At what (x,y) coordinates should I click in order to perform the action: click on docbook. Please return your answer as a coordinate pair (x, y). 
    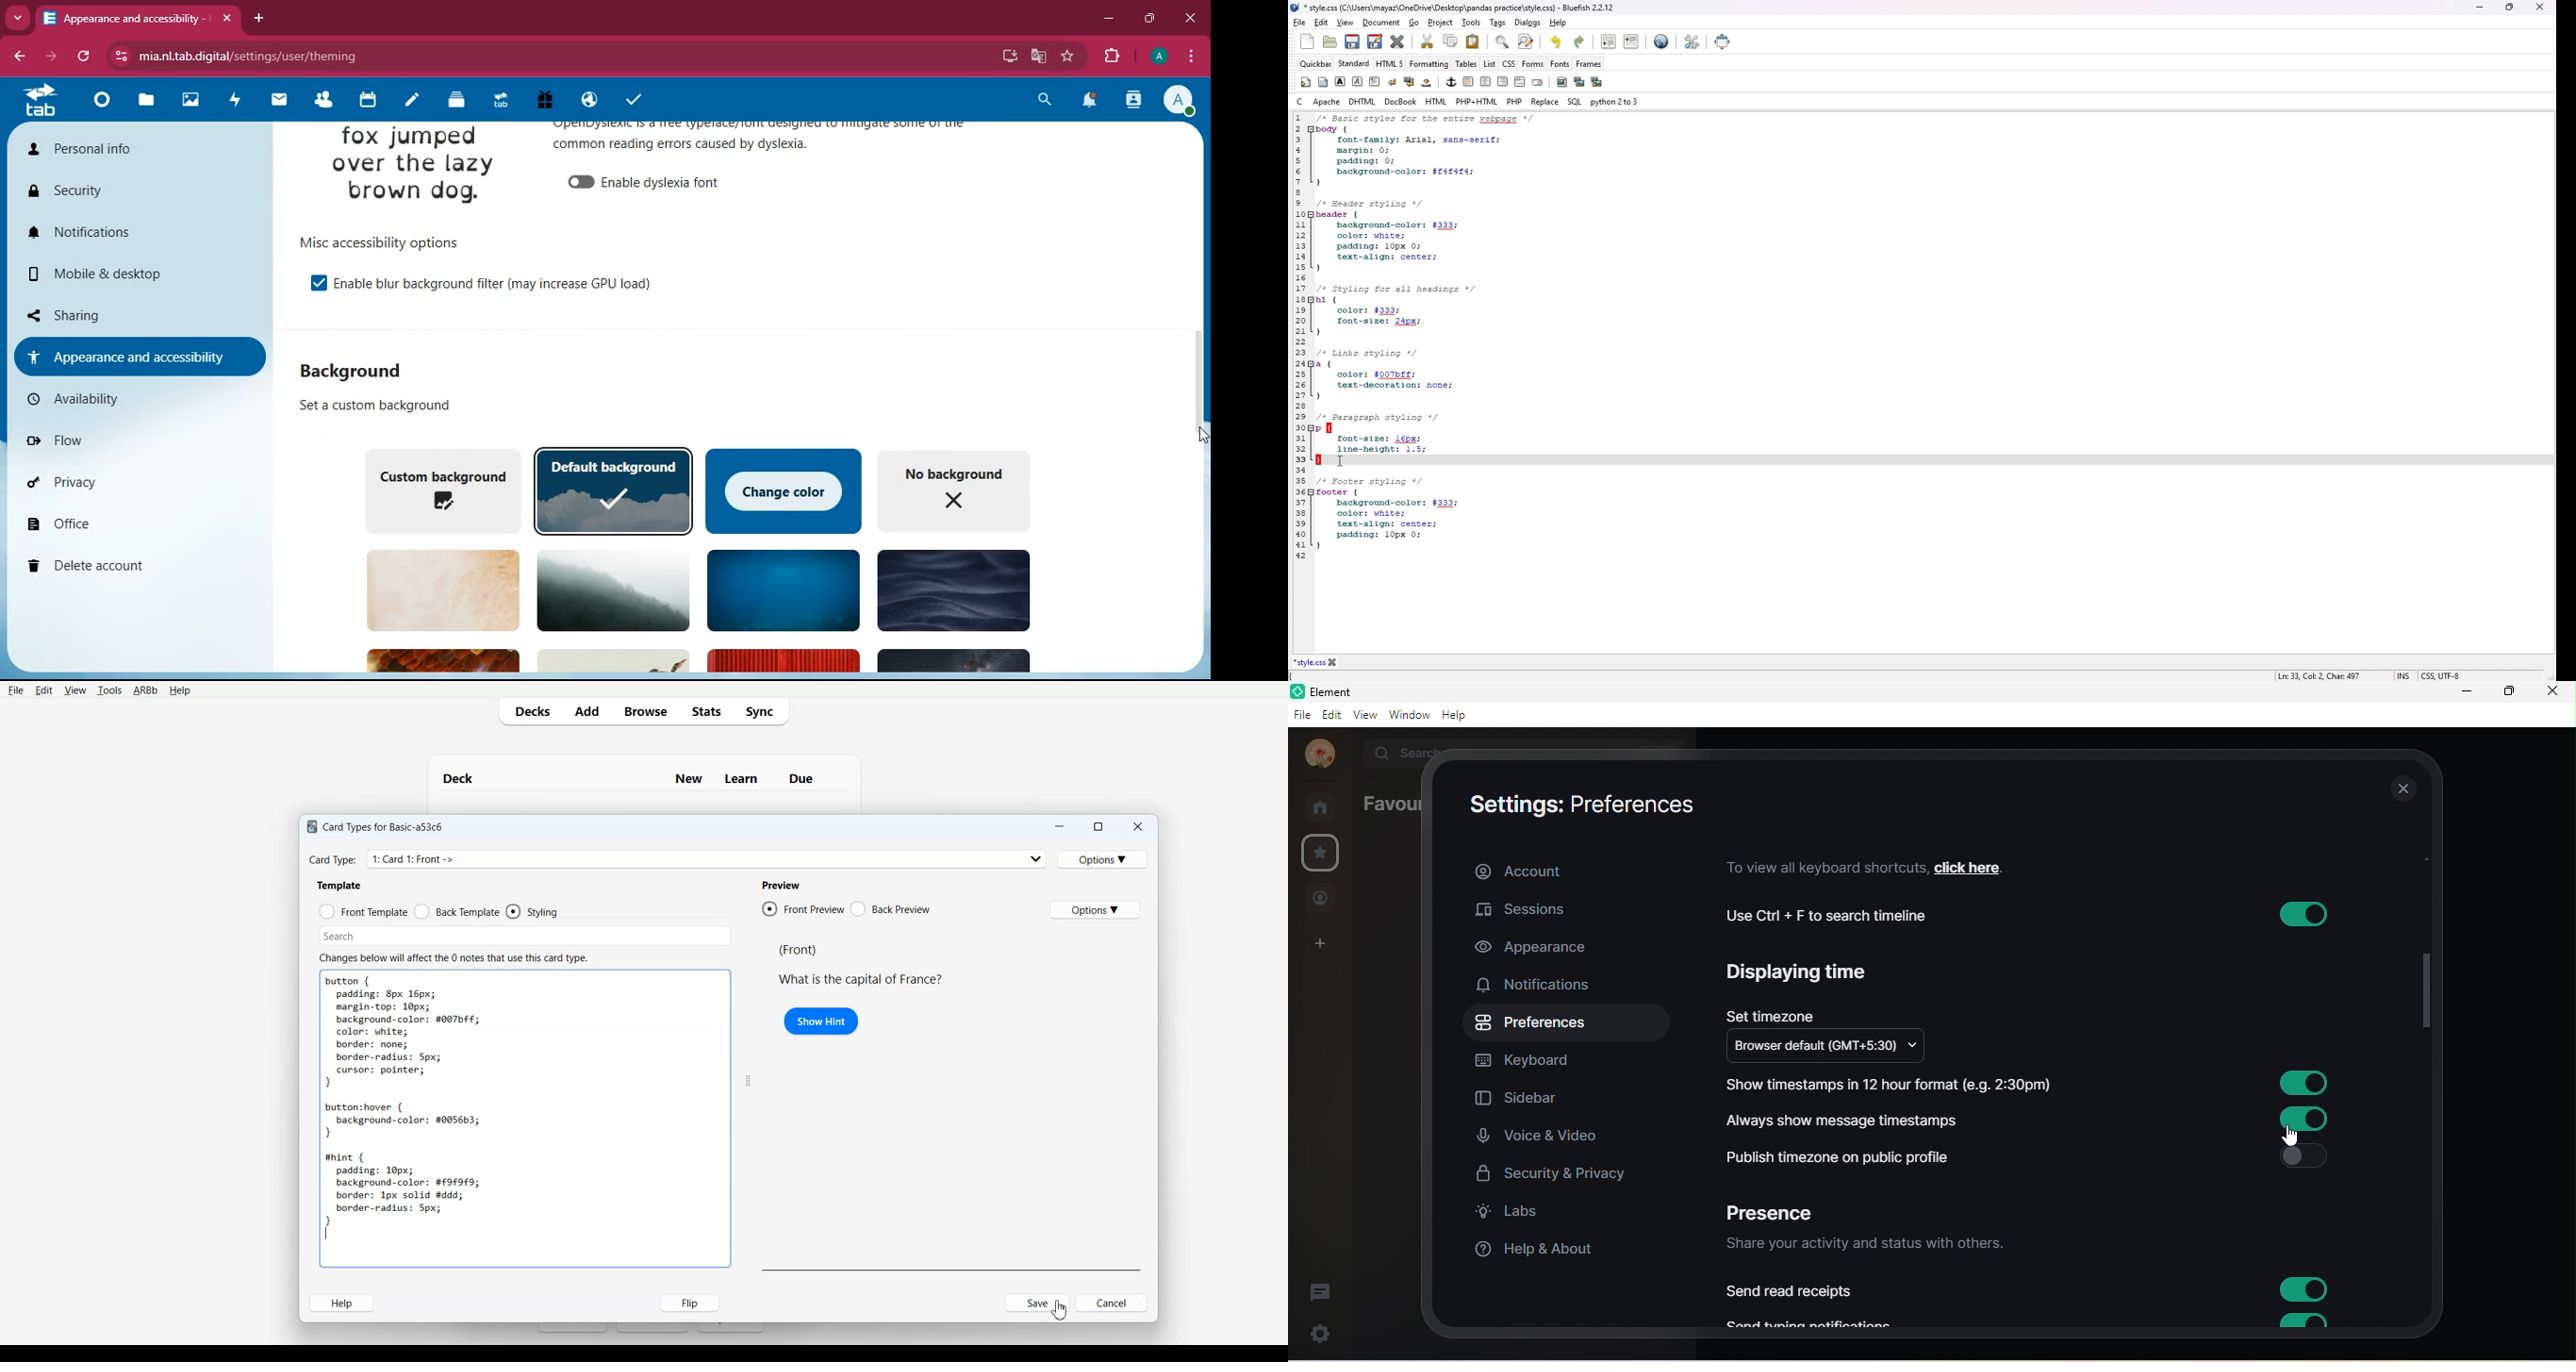
    Looking at the image, I should click on (1402, 101).